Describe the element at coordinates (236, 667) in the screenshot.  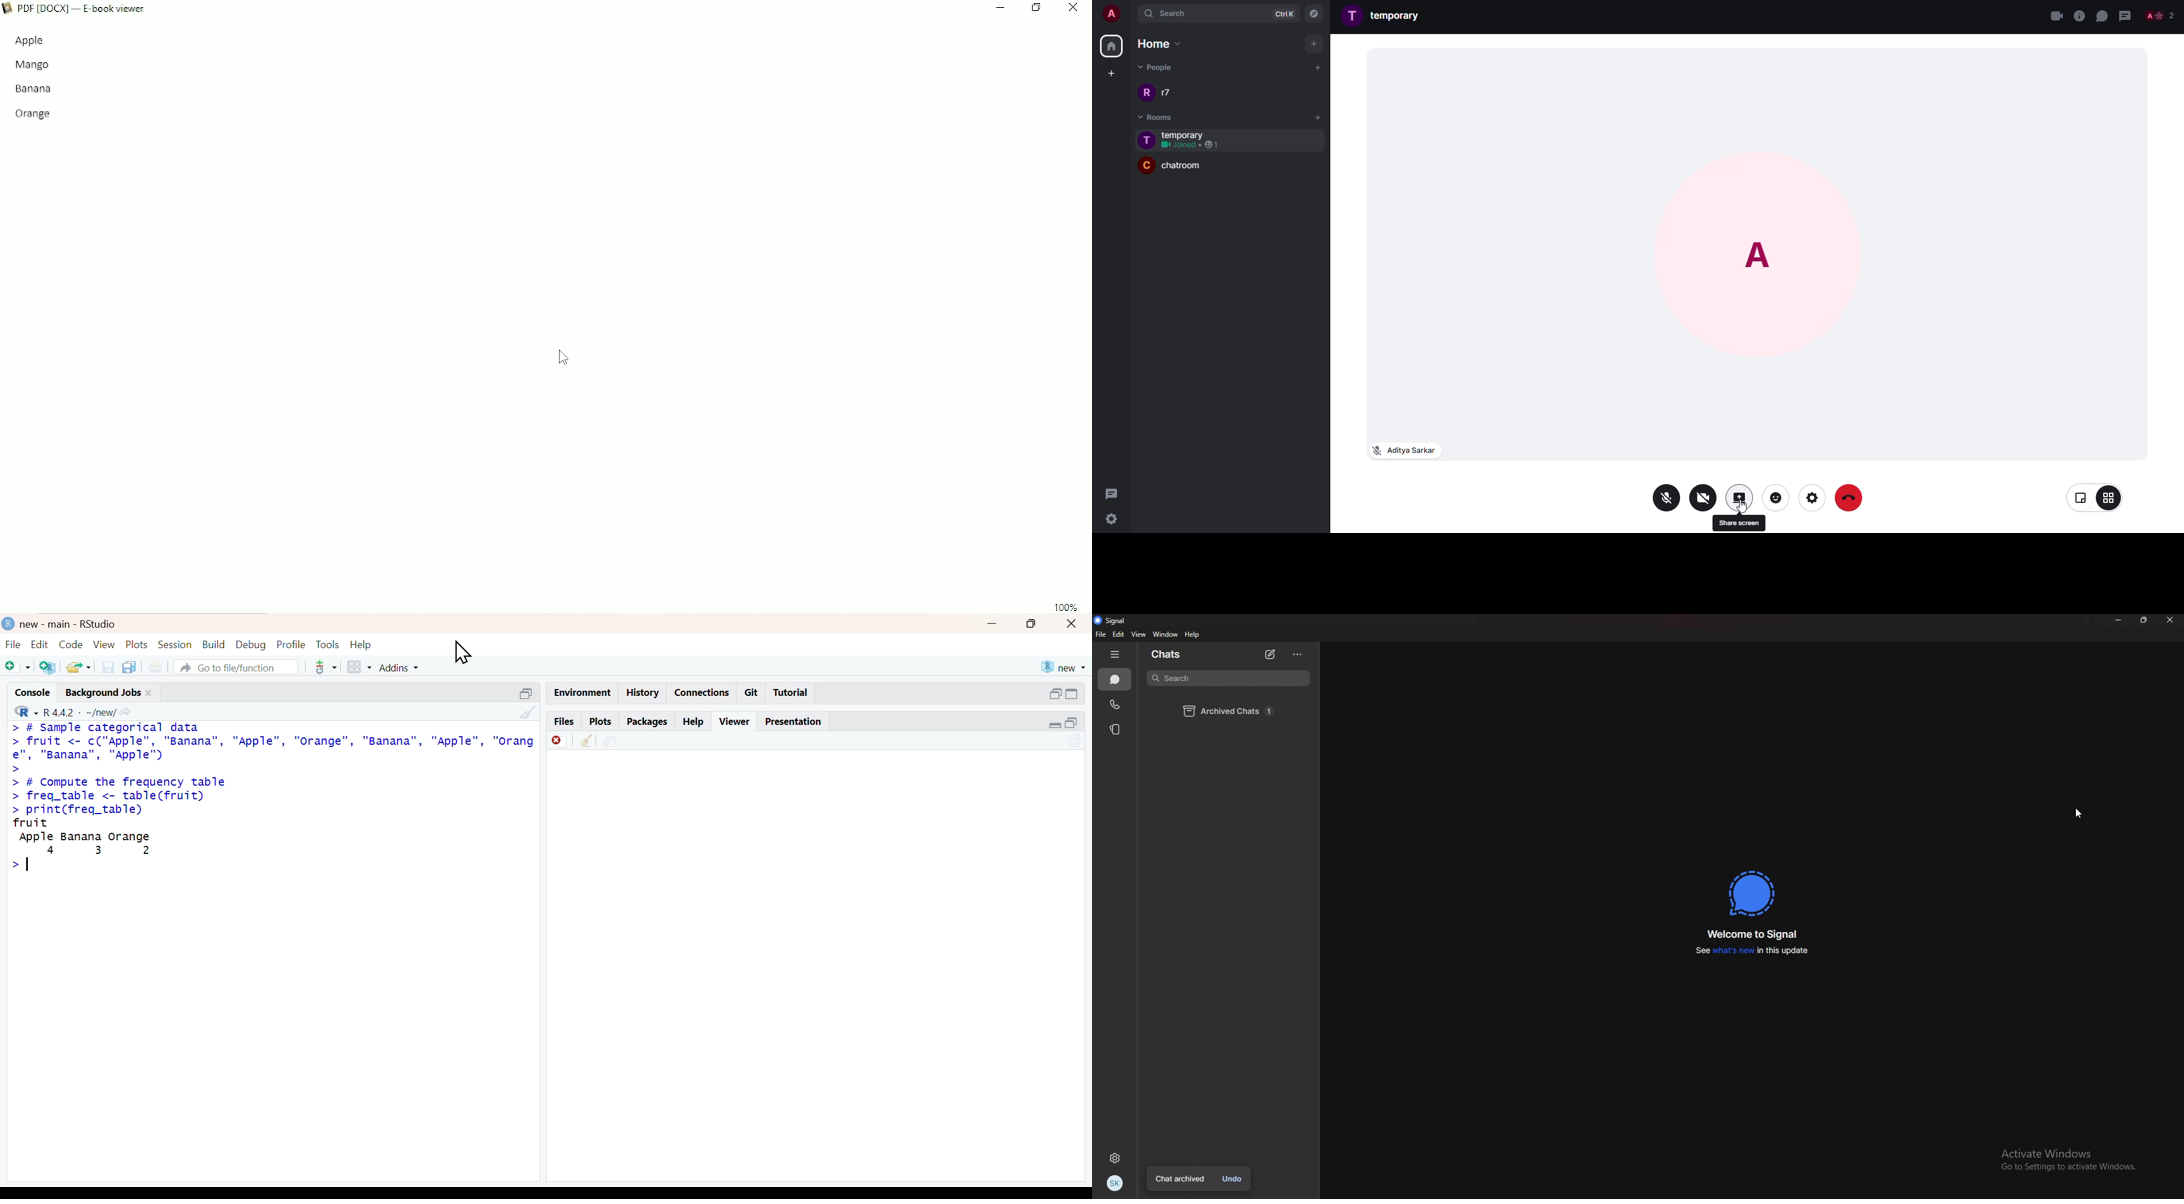
I see `go to file/function` at that location.